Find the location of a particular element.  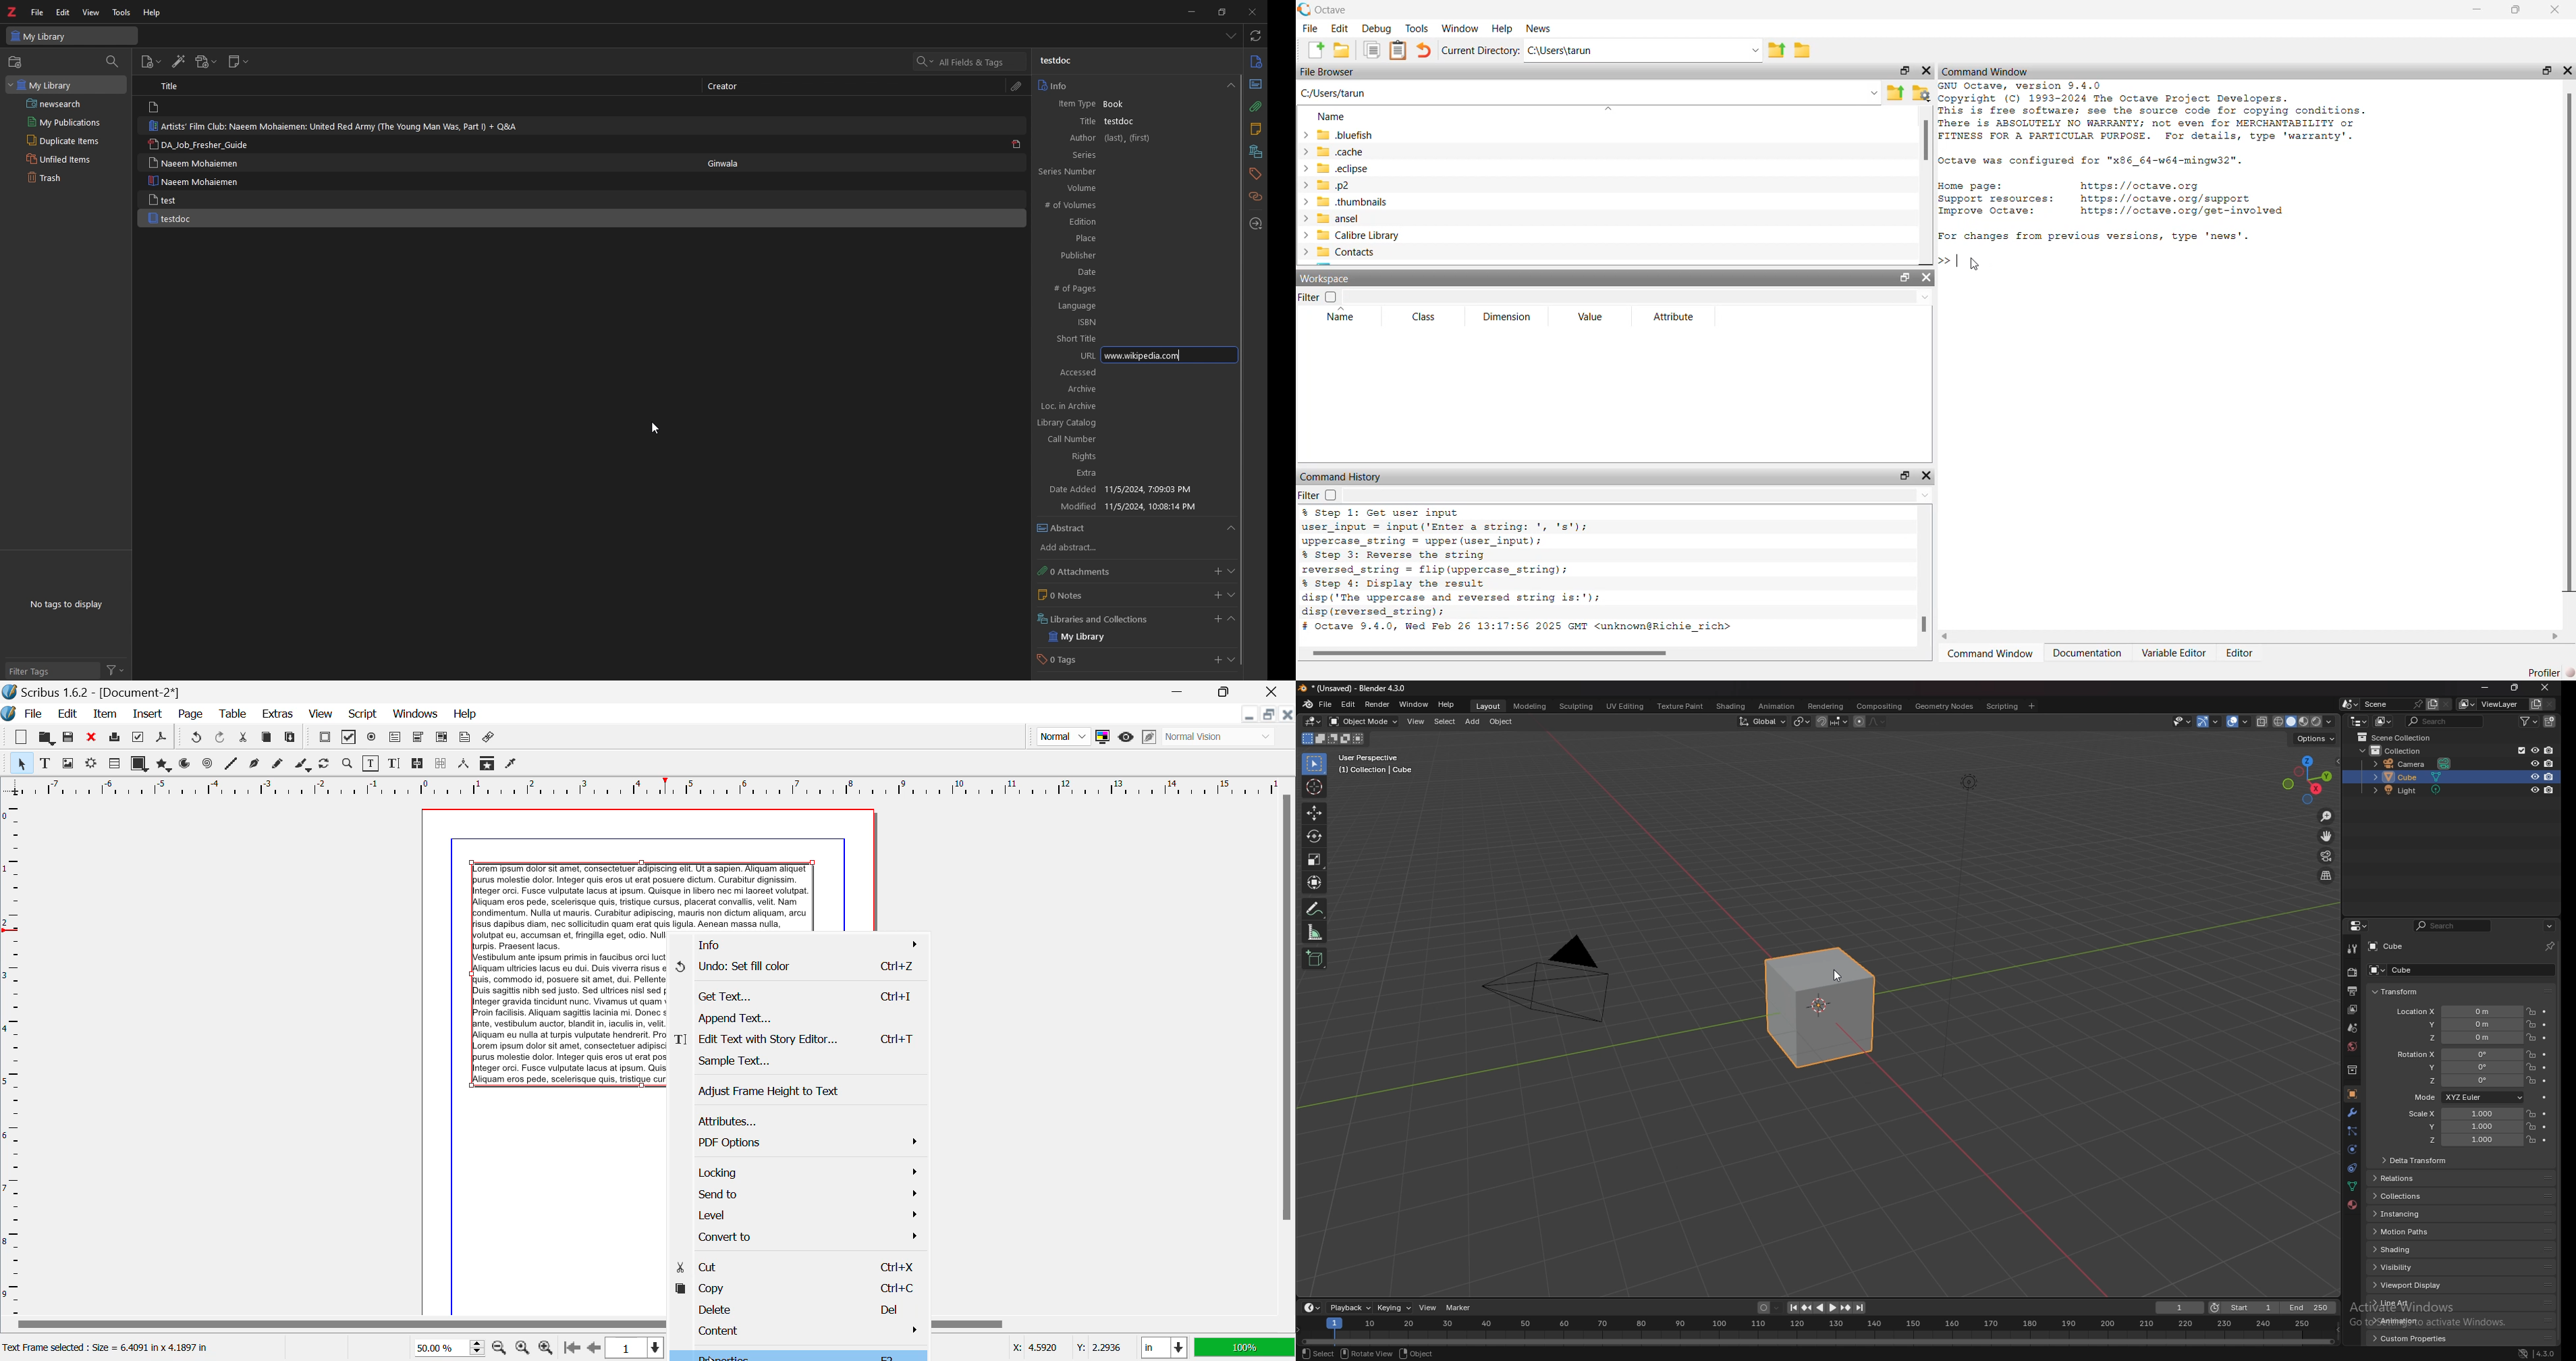

DA_lob_Fresher_Guide is located at coordinates (201, 145).